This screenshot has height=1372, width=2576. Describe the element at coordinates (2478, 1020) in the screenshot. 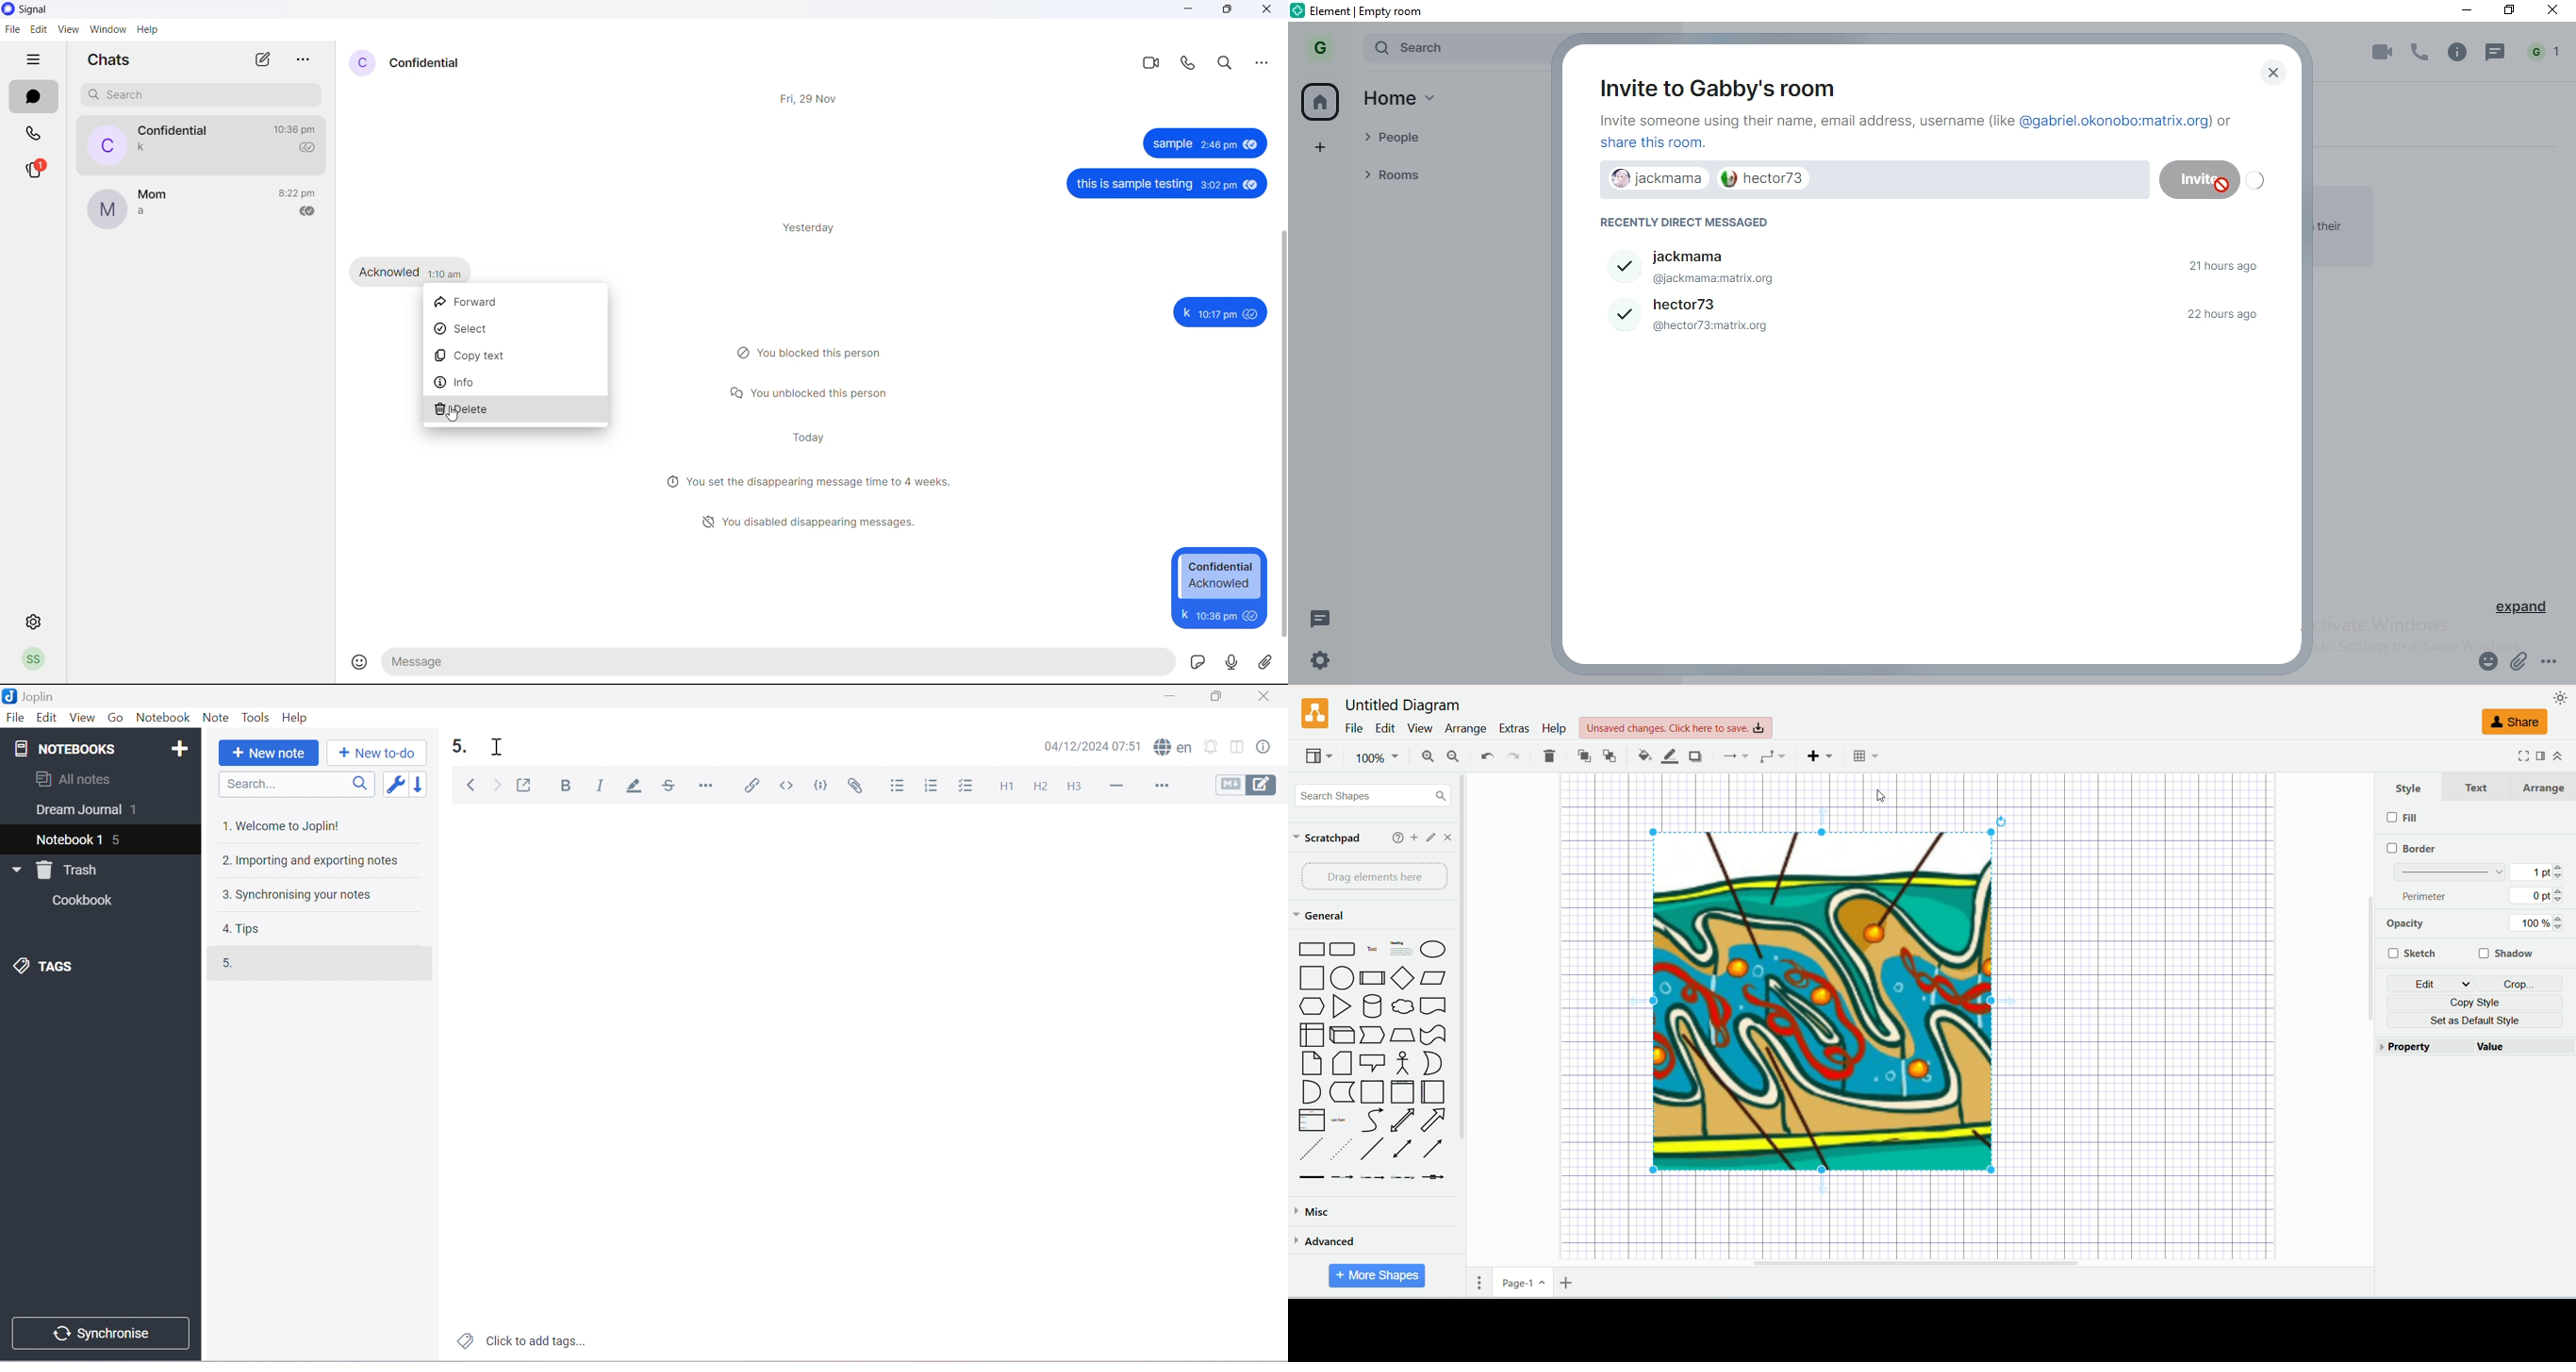

I see `set as default` at that location.